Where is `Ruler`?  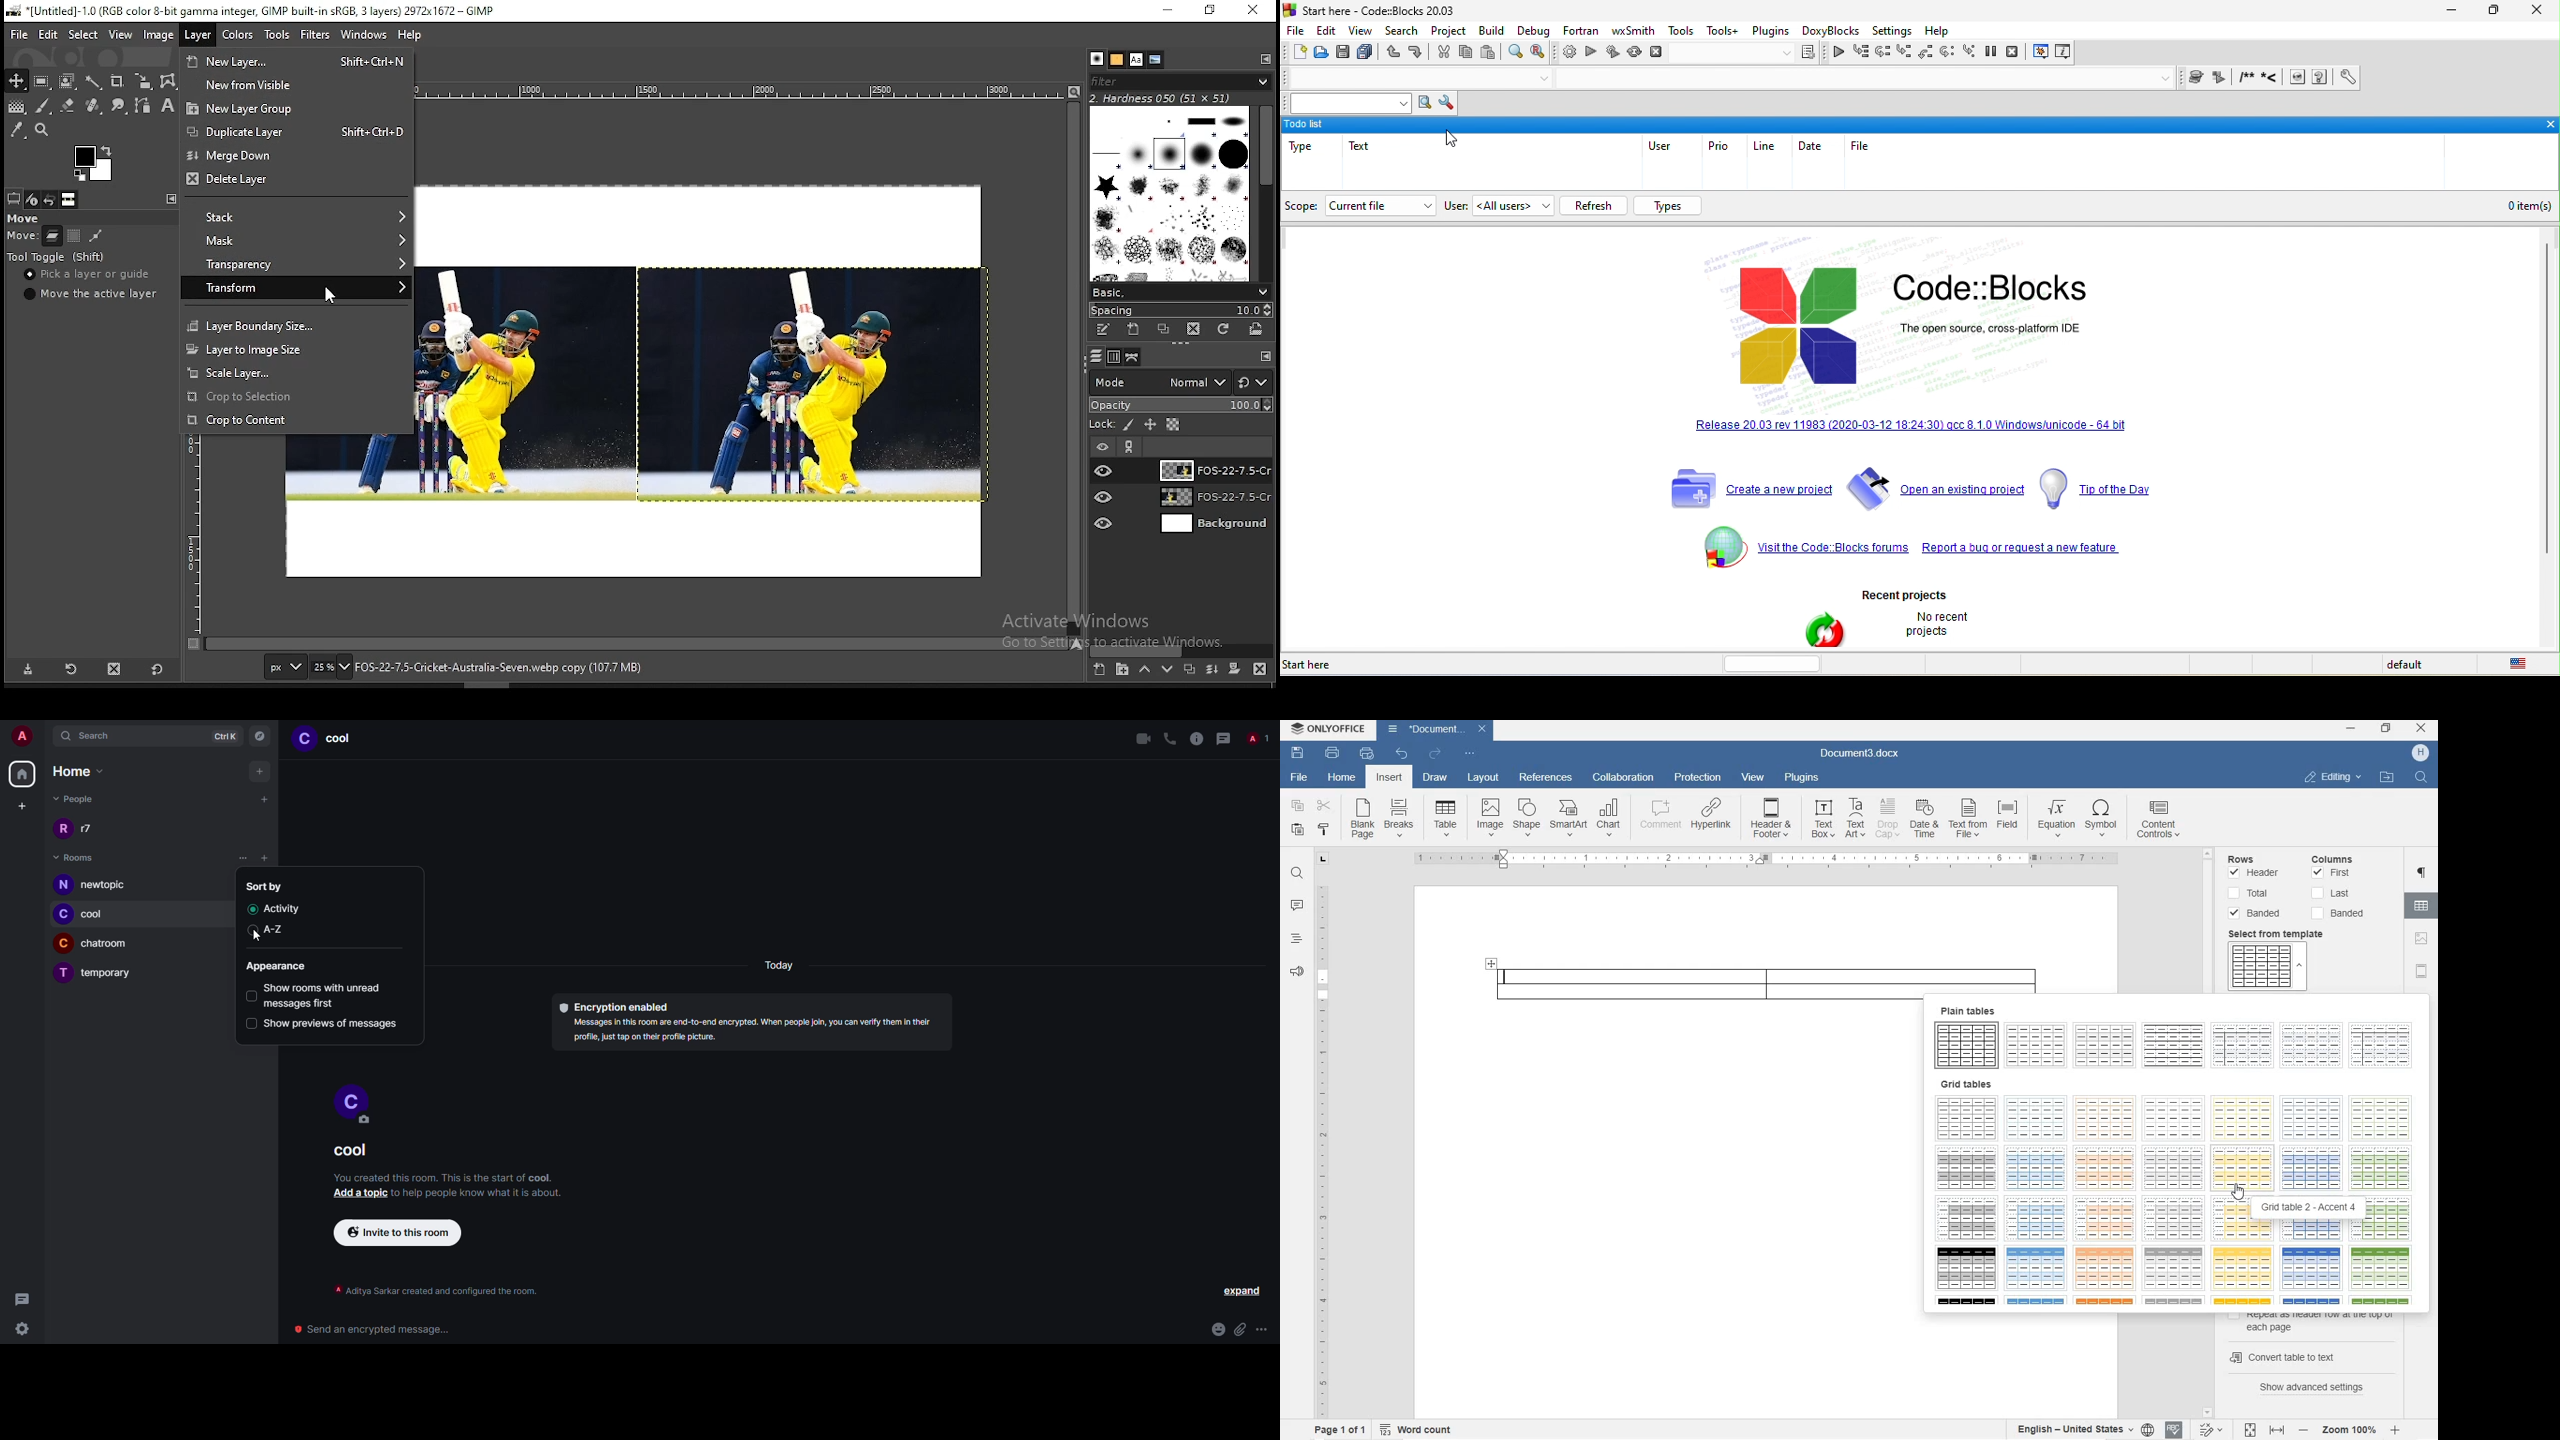
Ruler is located at coordinates (1765, 860).